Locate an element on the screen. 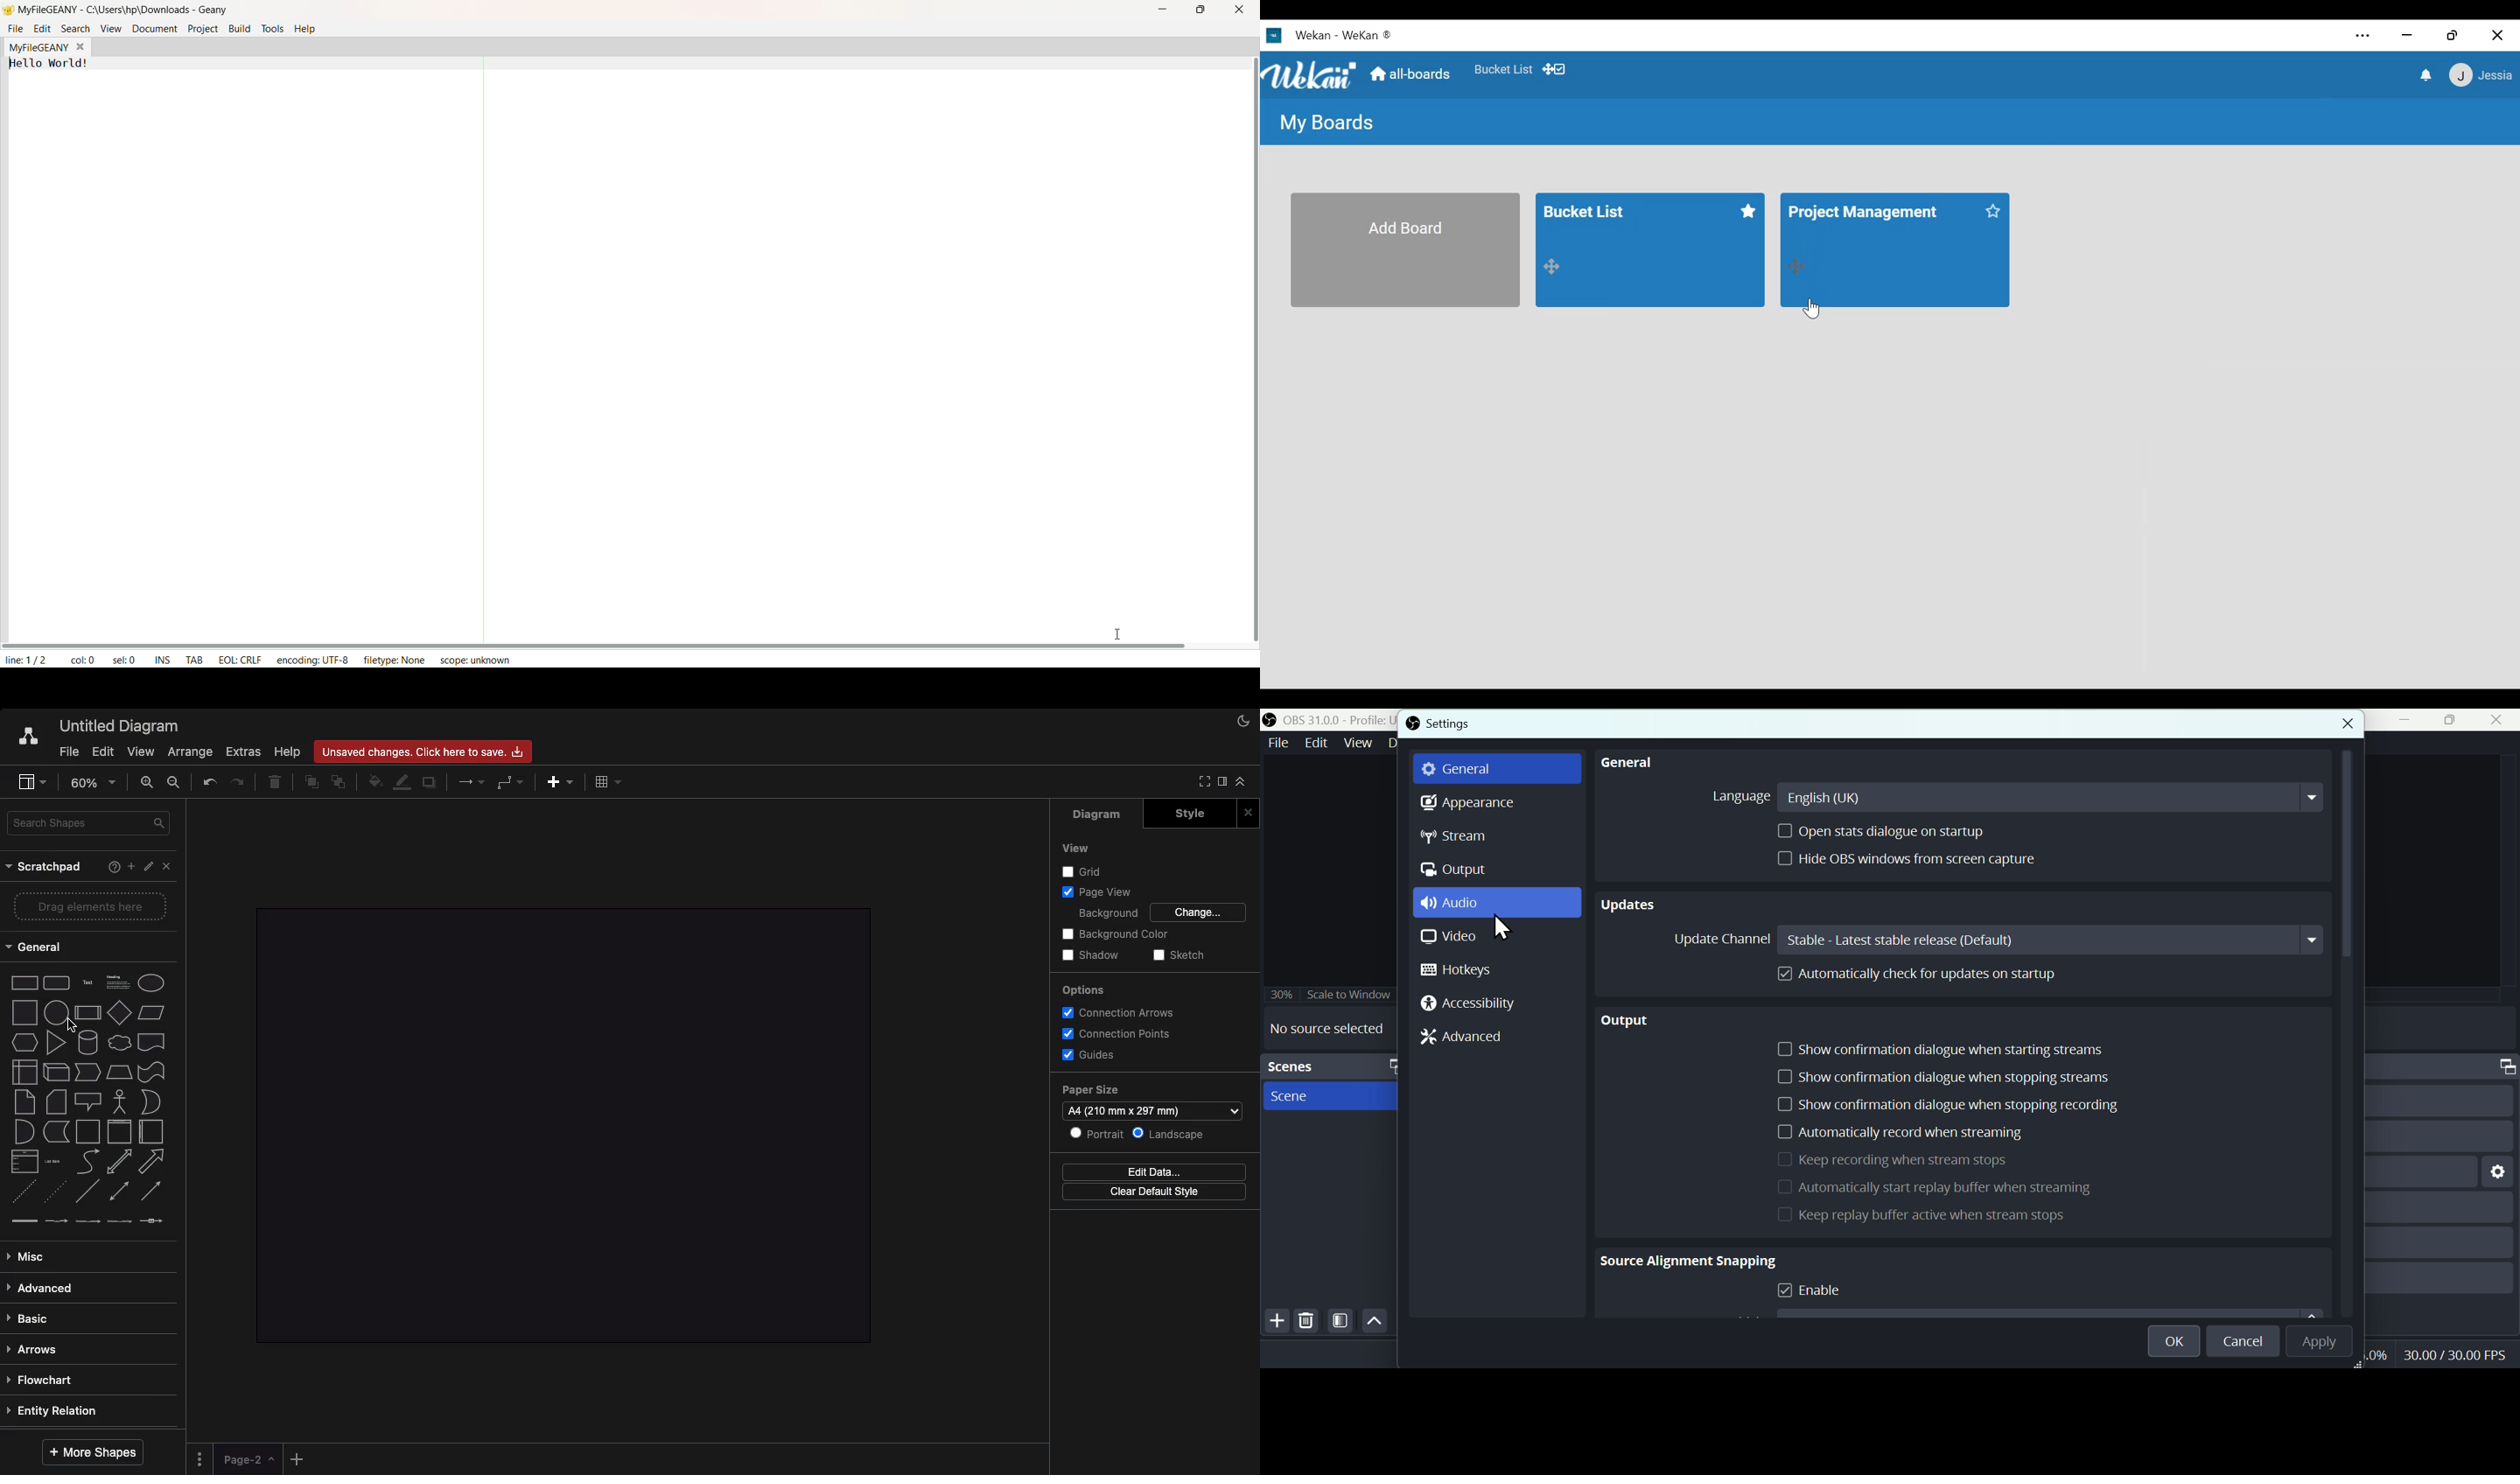  Hot keys is located at coordinates (1465, 970).